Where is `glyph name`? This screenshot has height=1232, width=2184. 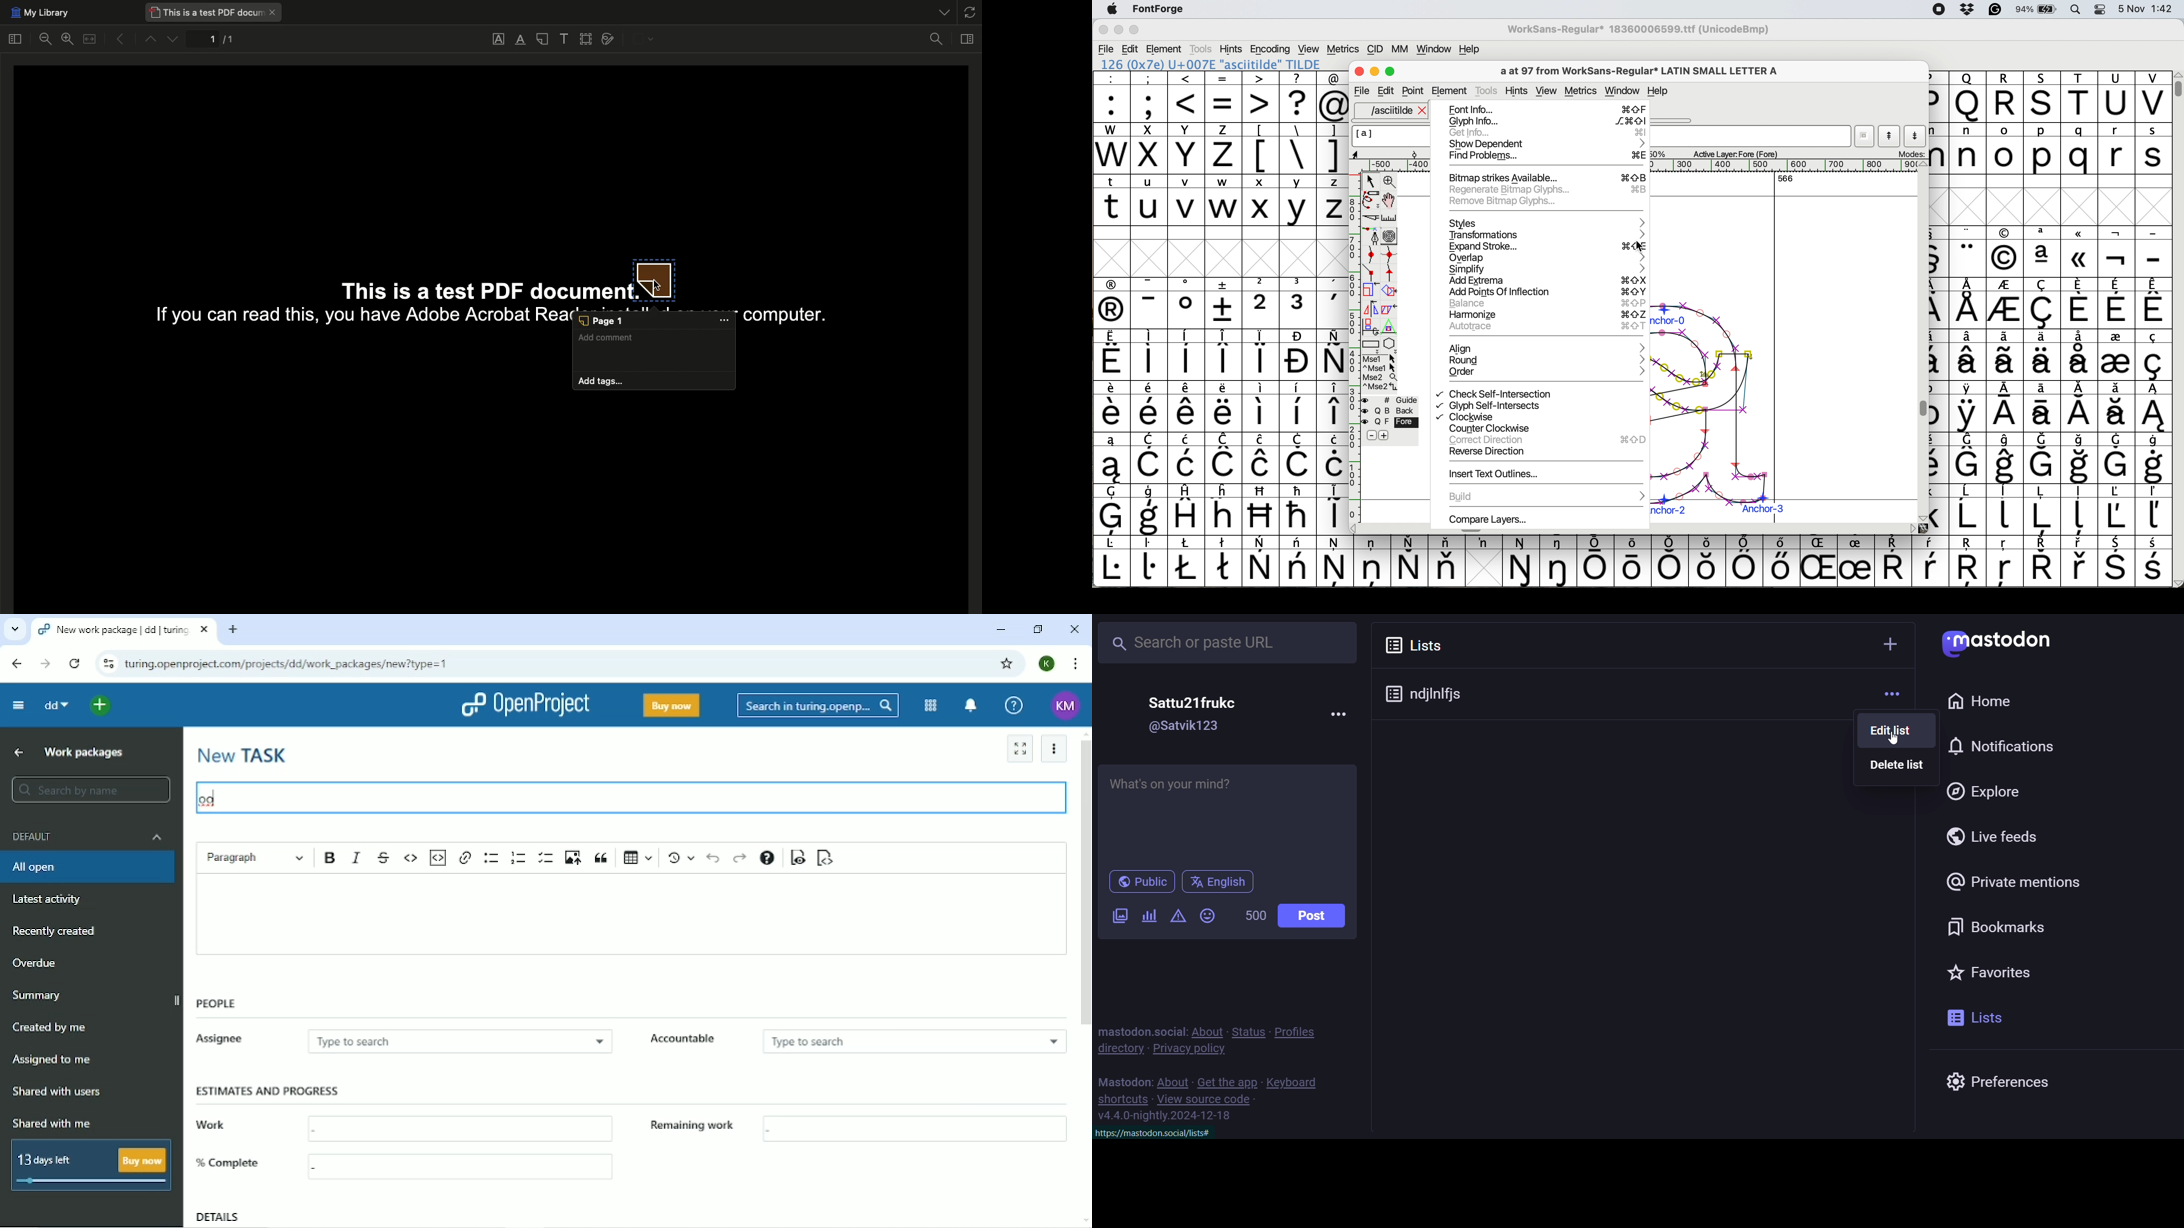 glyph name is located at coordinates (1375, 136).